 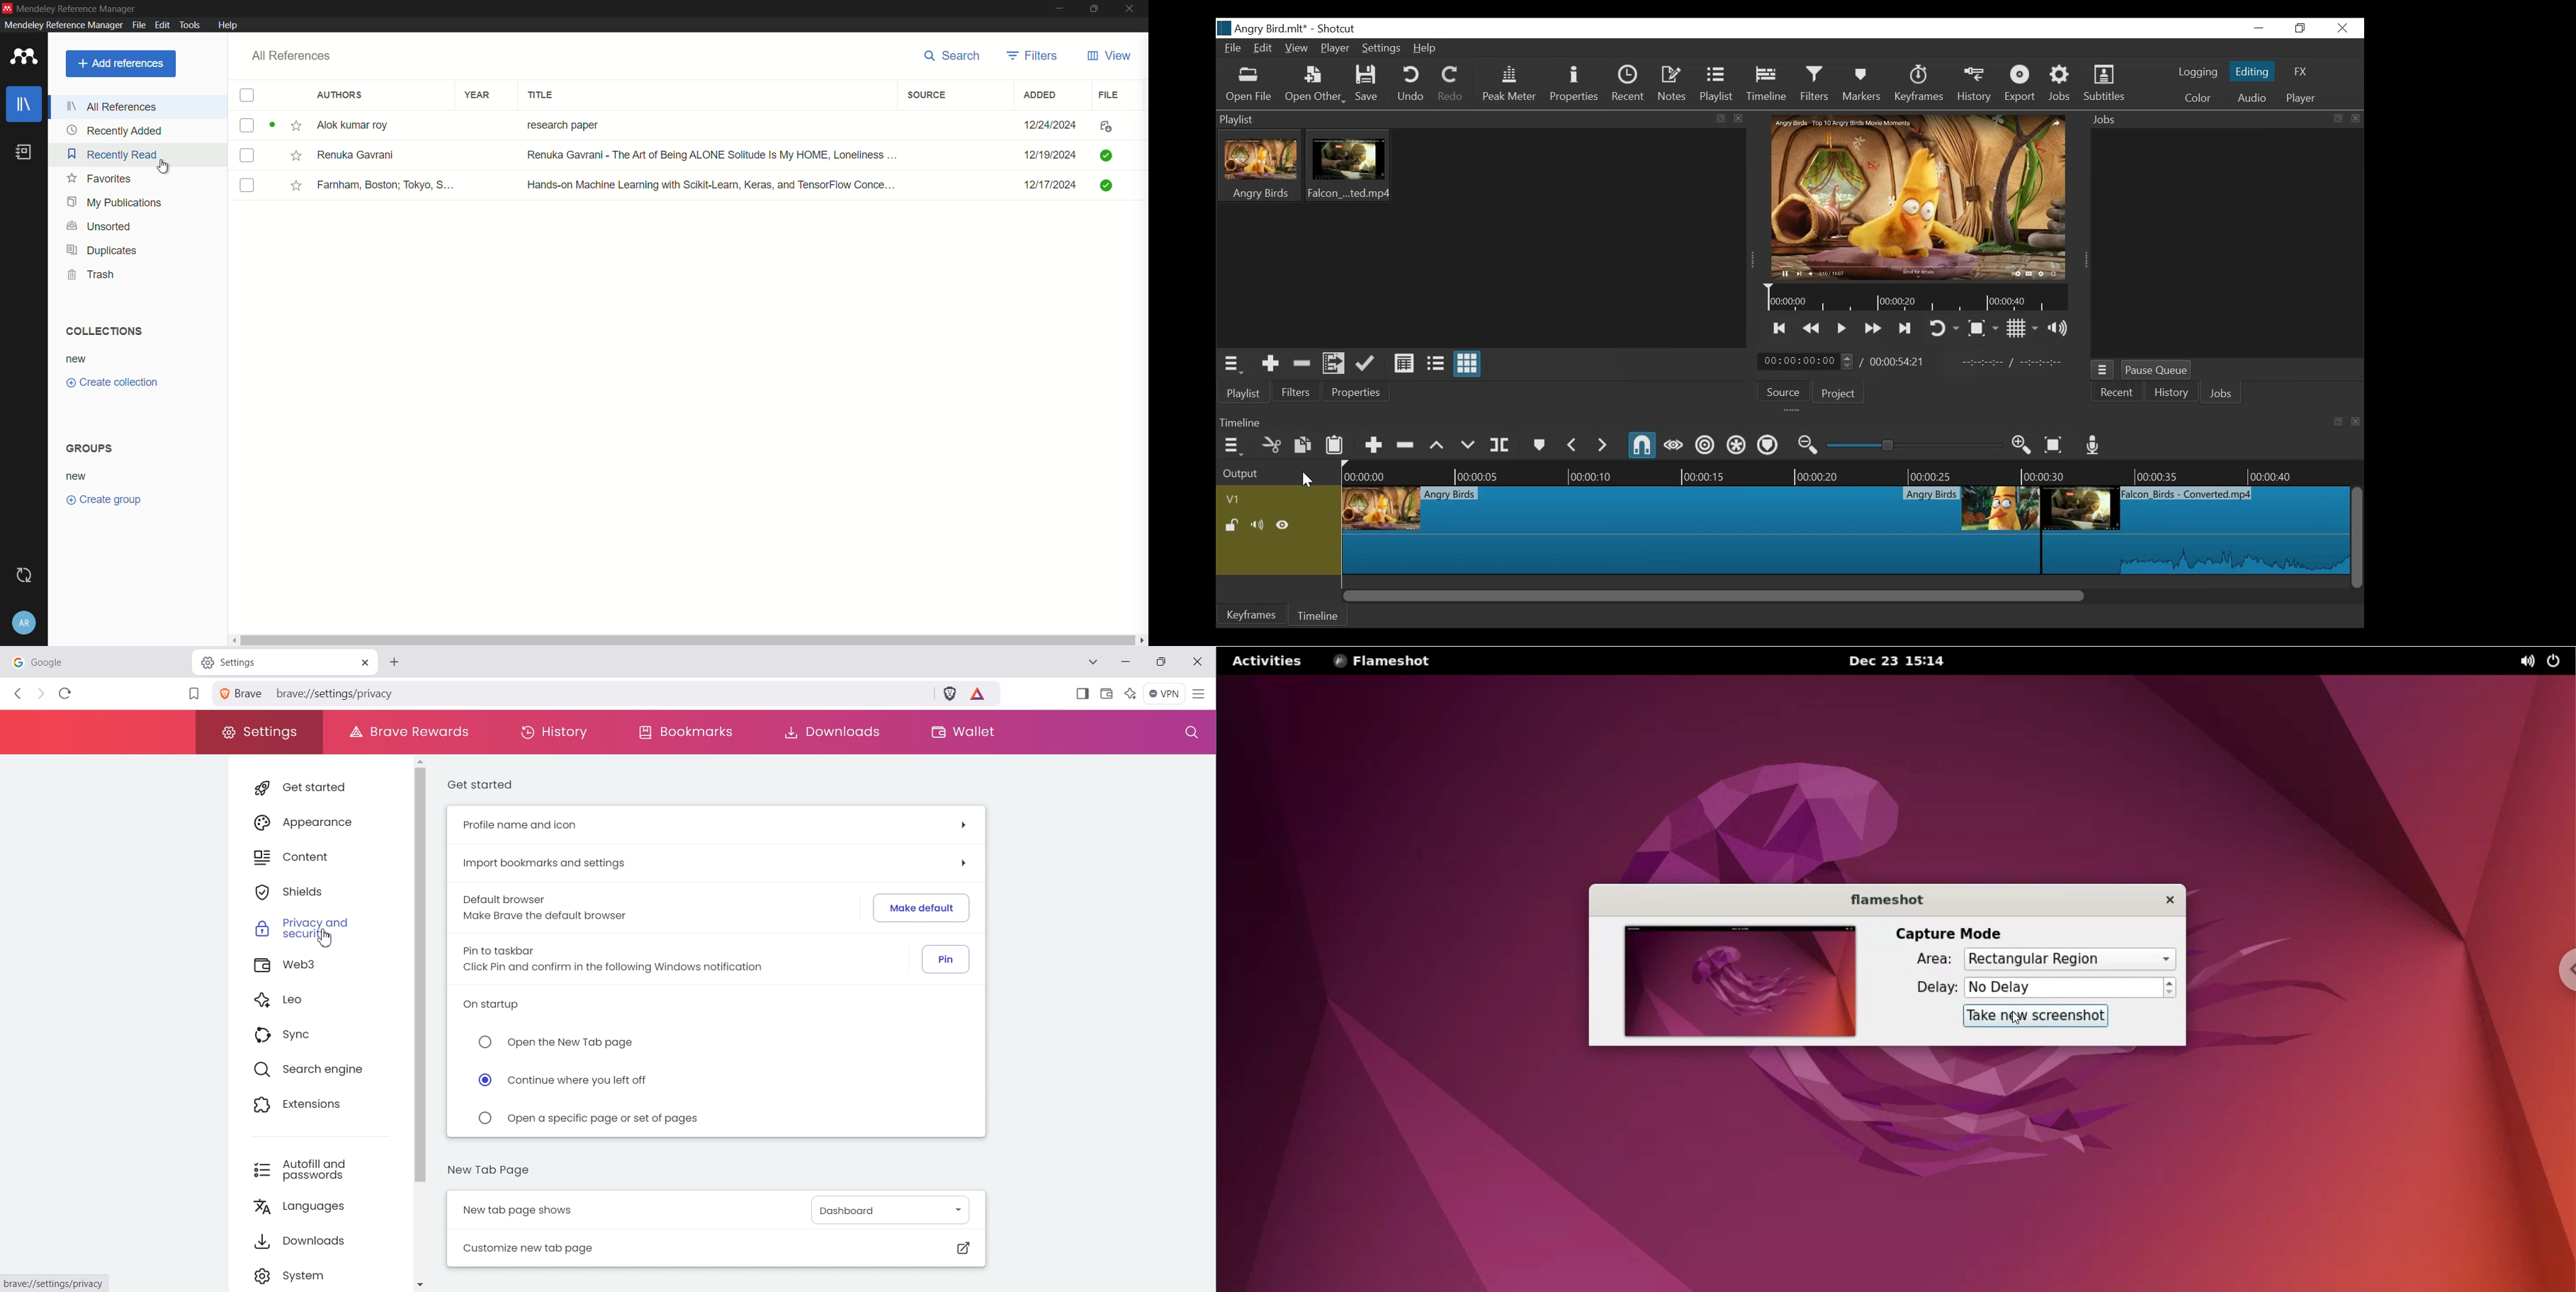 I want to click on 12/24/2024, so click(x=1043, y=126).